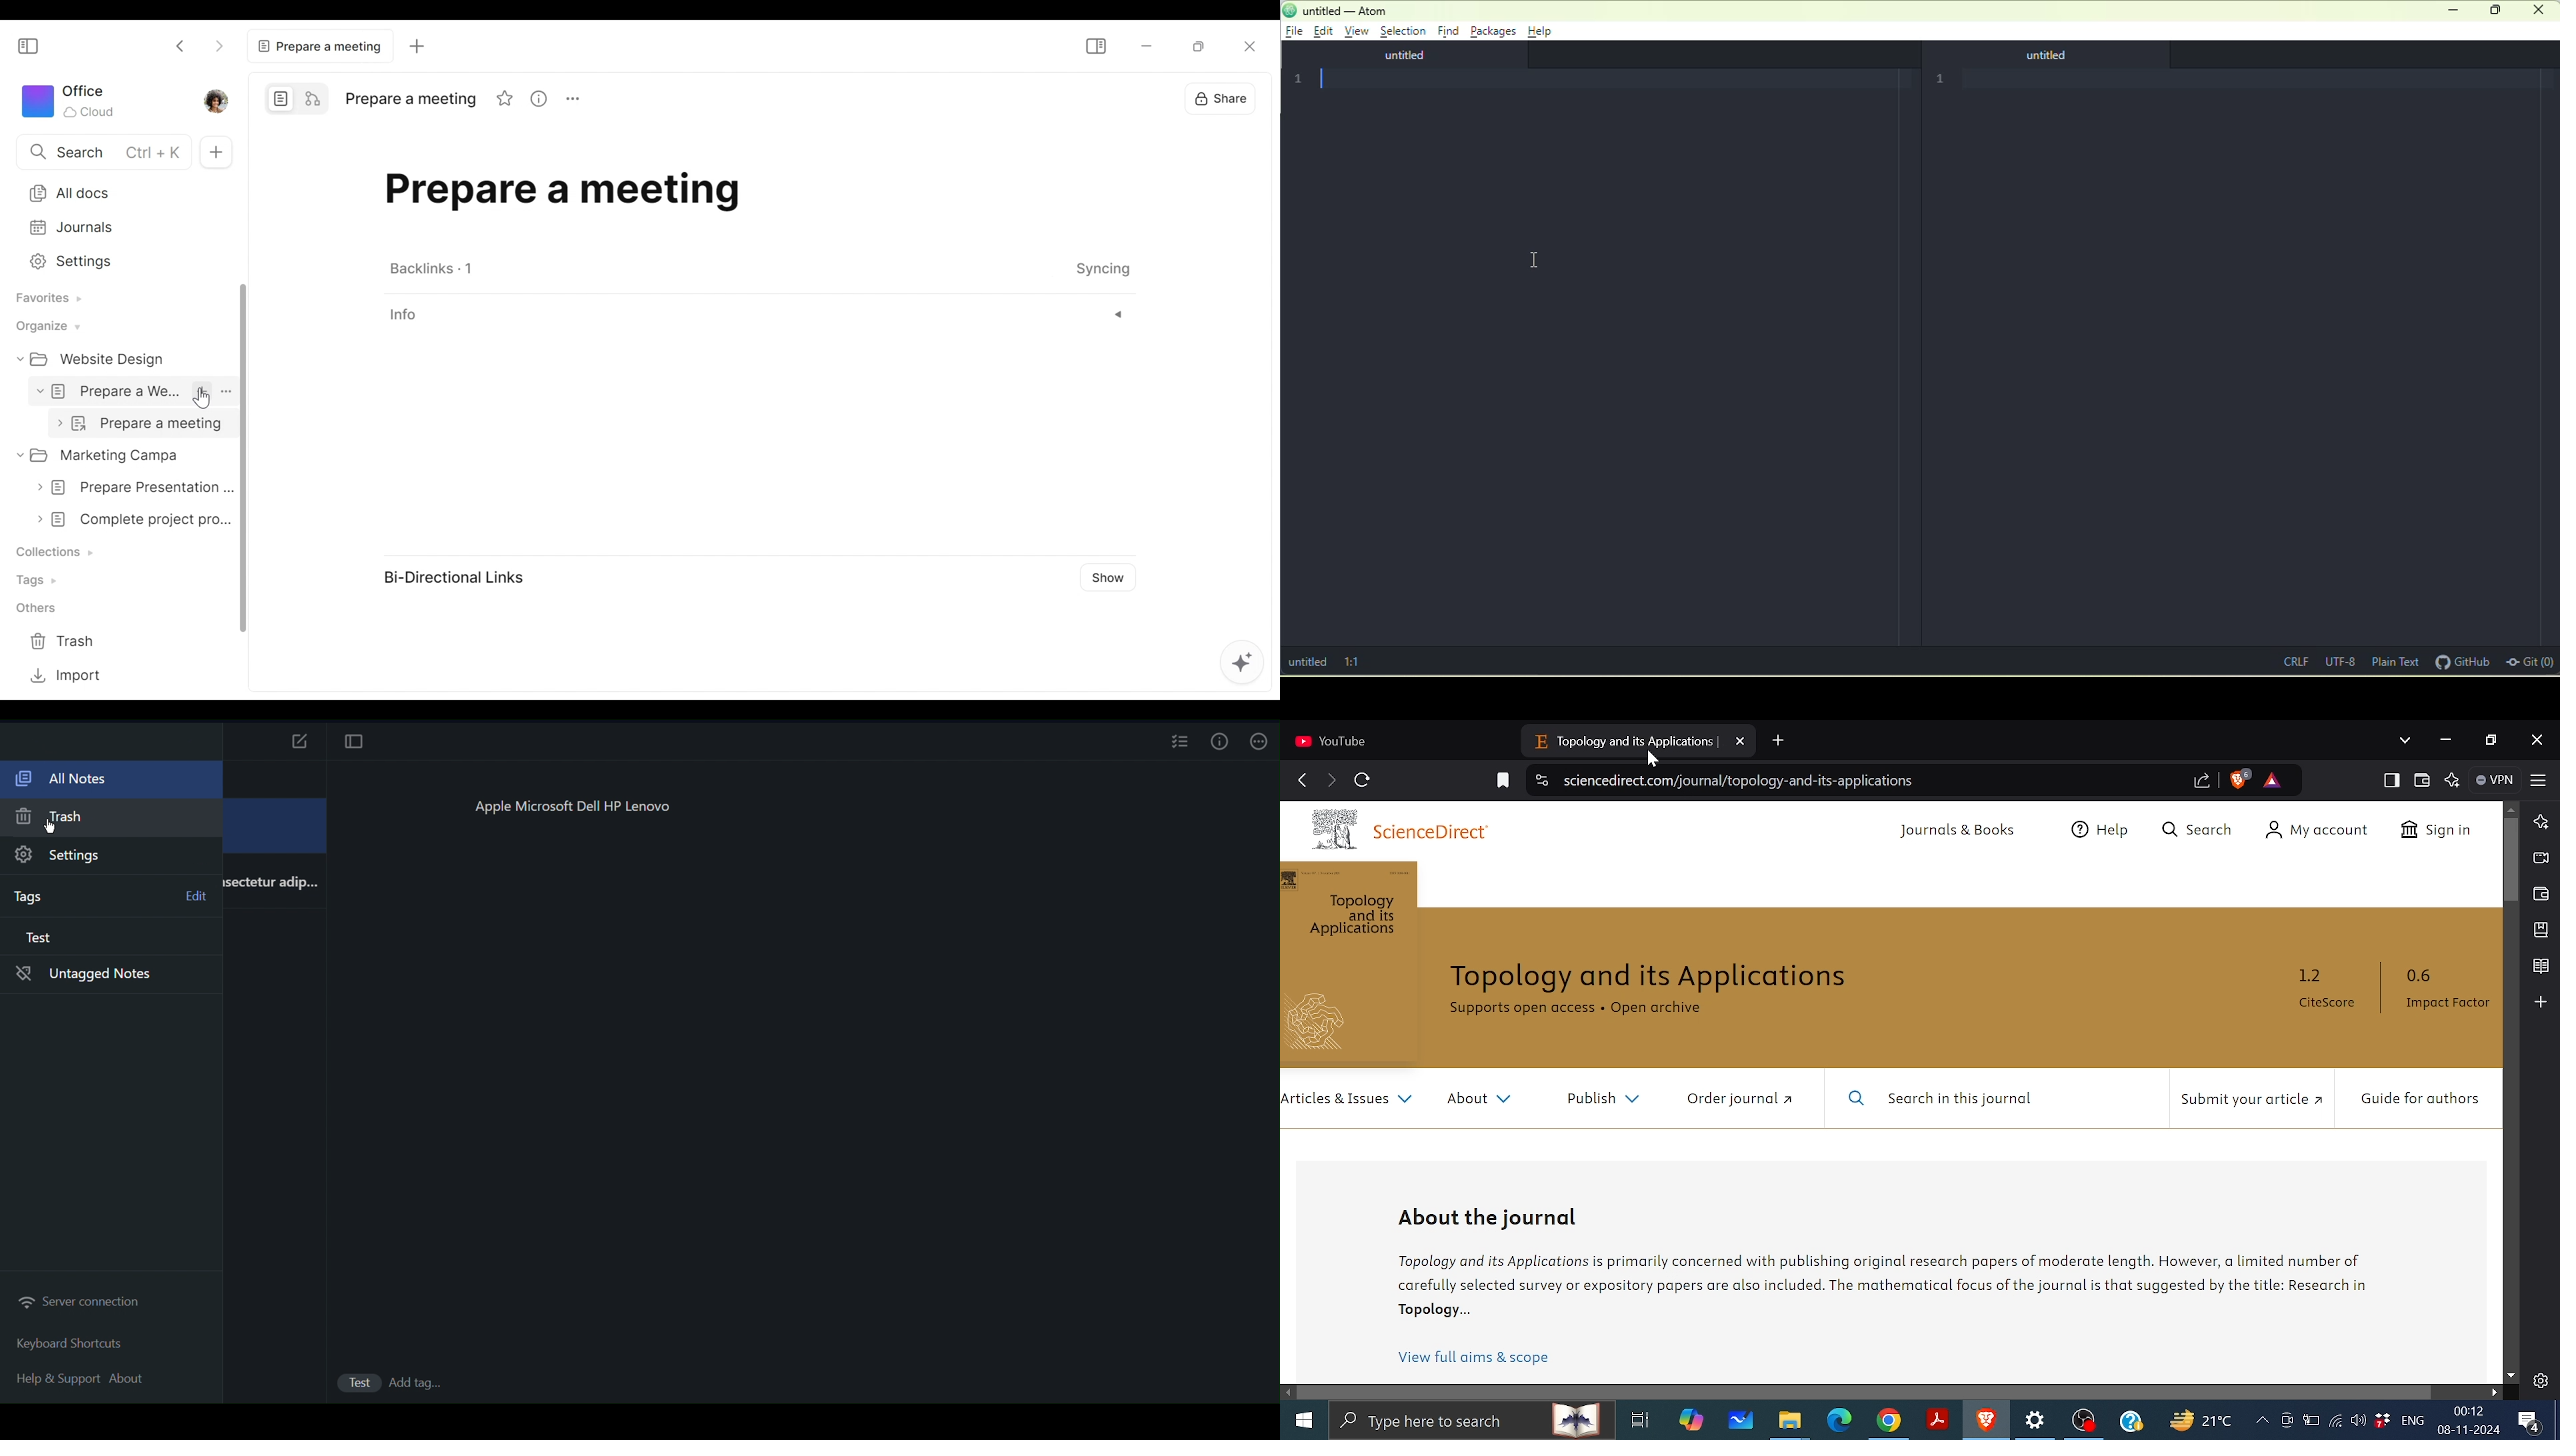 The height and width of the screenshot is (1456, 2576). I want to click on Edit, so click(195, 896).